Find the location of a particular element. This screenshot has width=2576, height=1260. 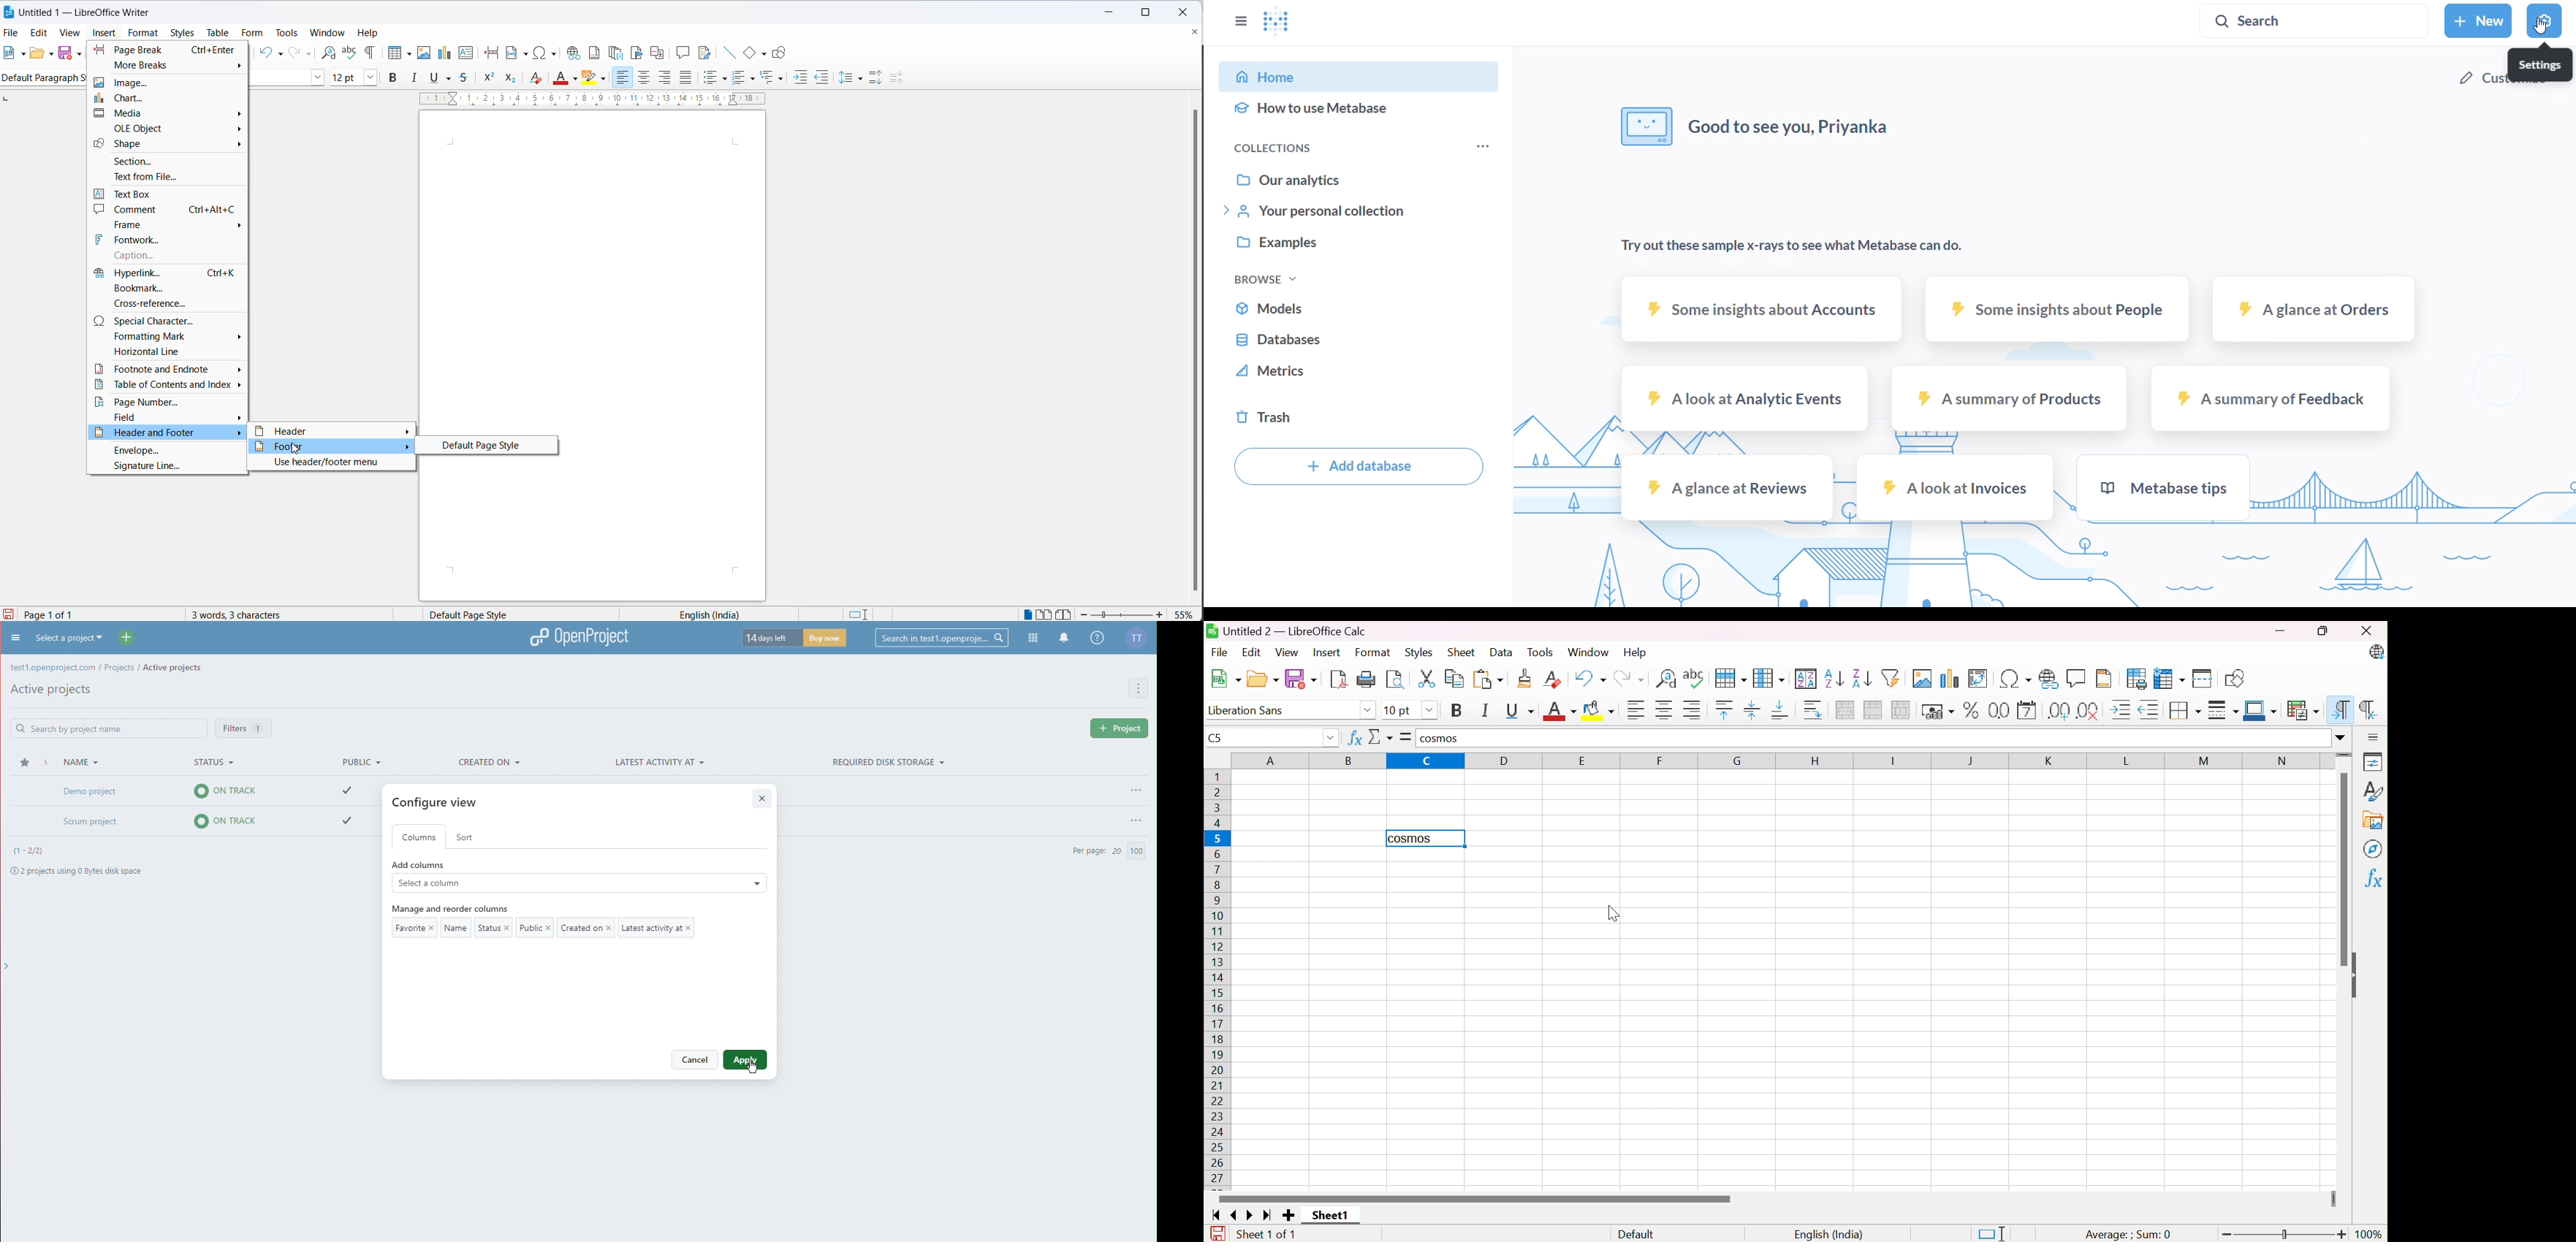

italic is located at coordinates (415, 79).